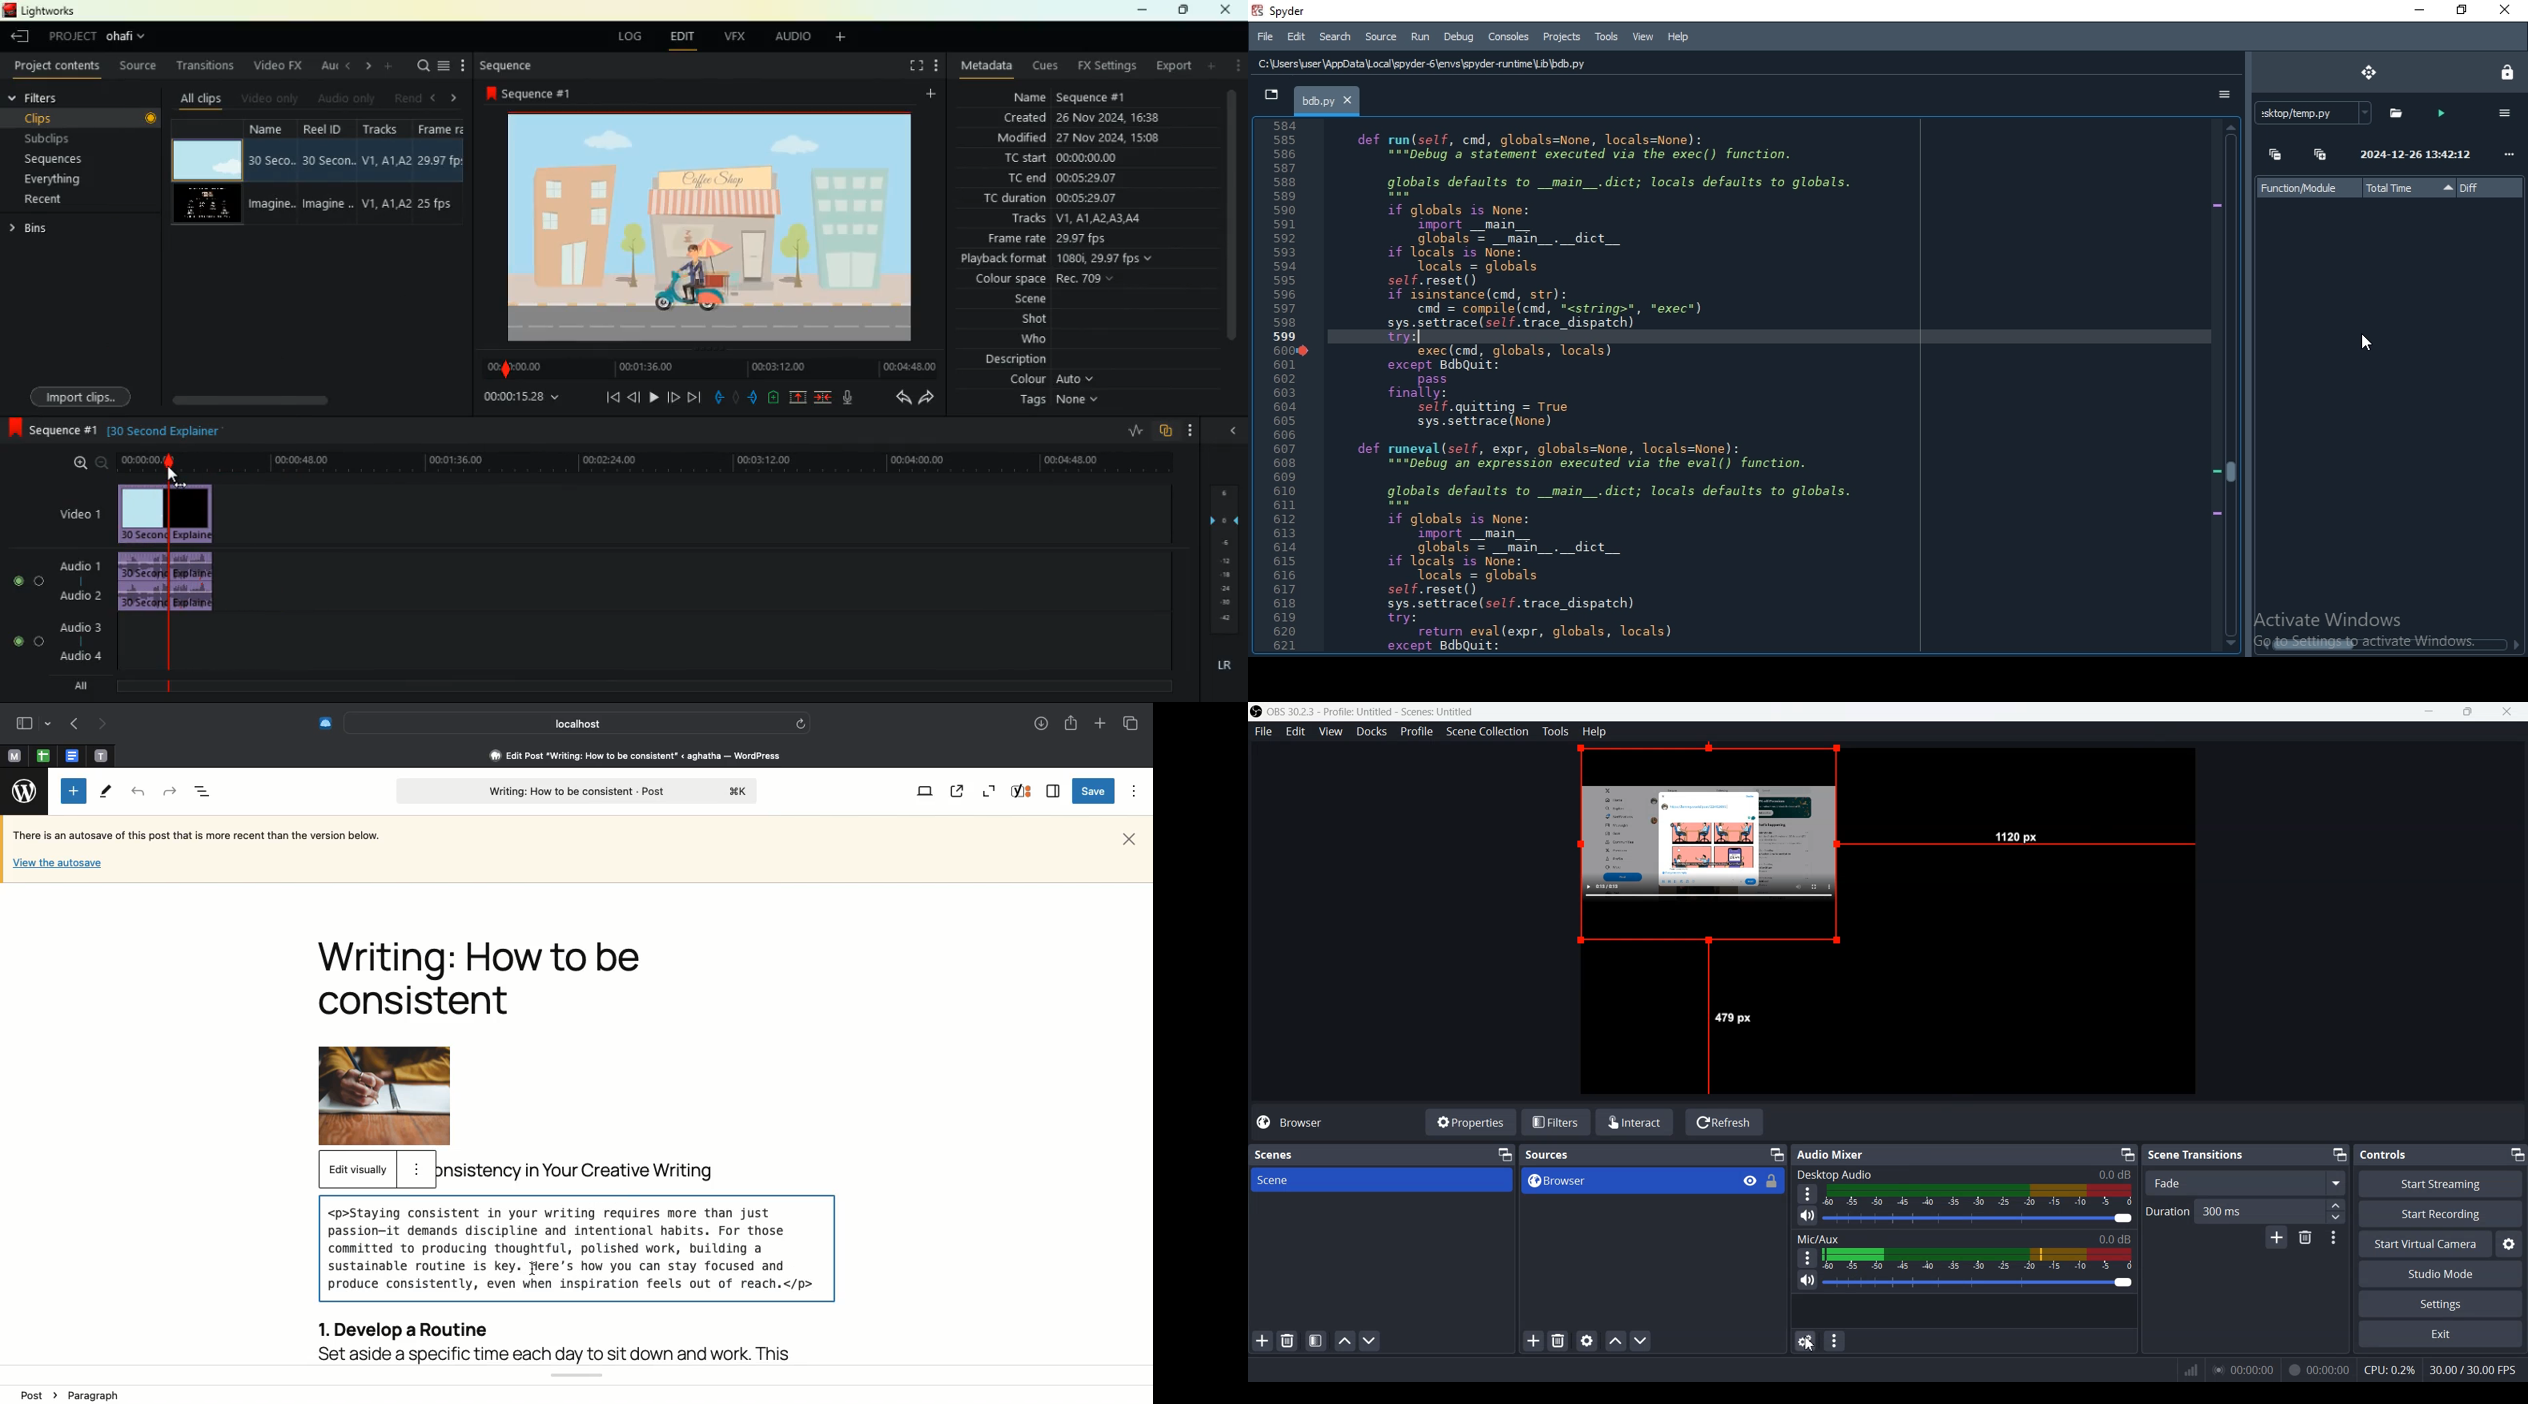  I want to click on View, so click(1331, 732).